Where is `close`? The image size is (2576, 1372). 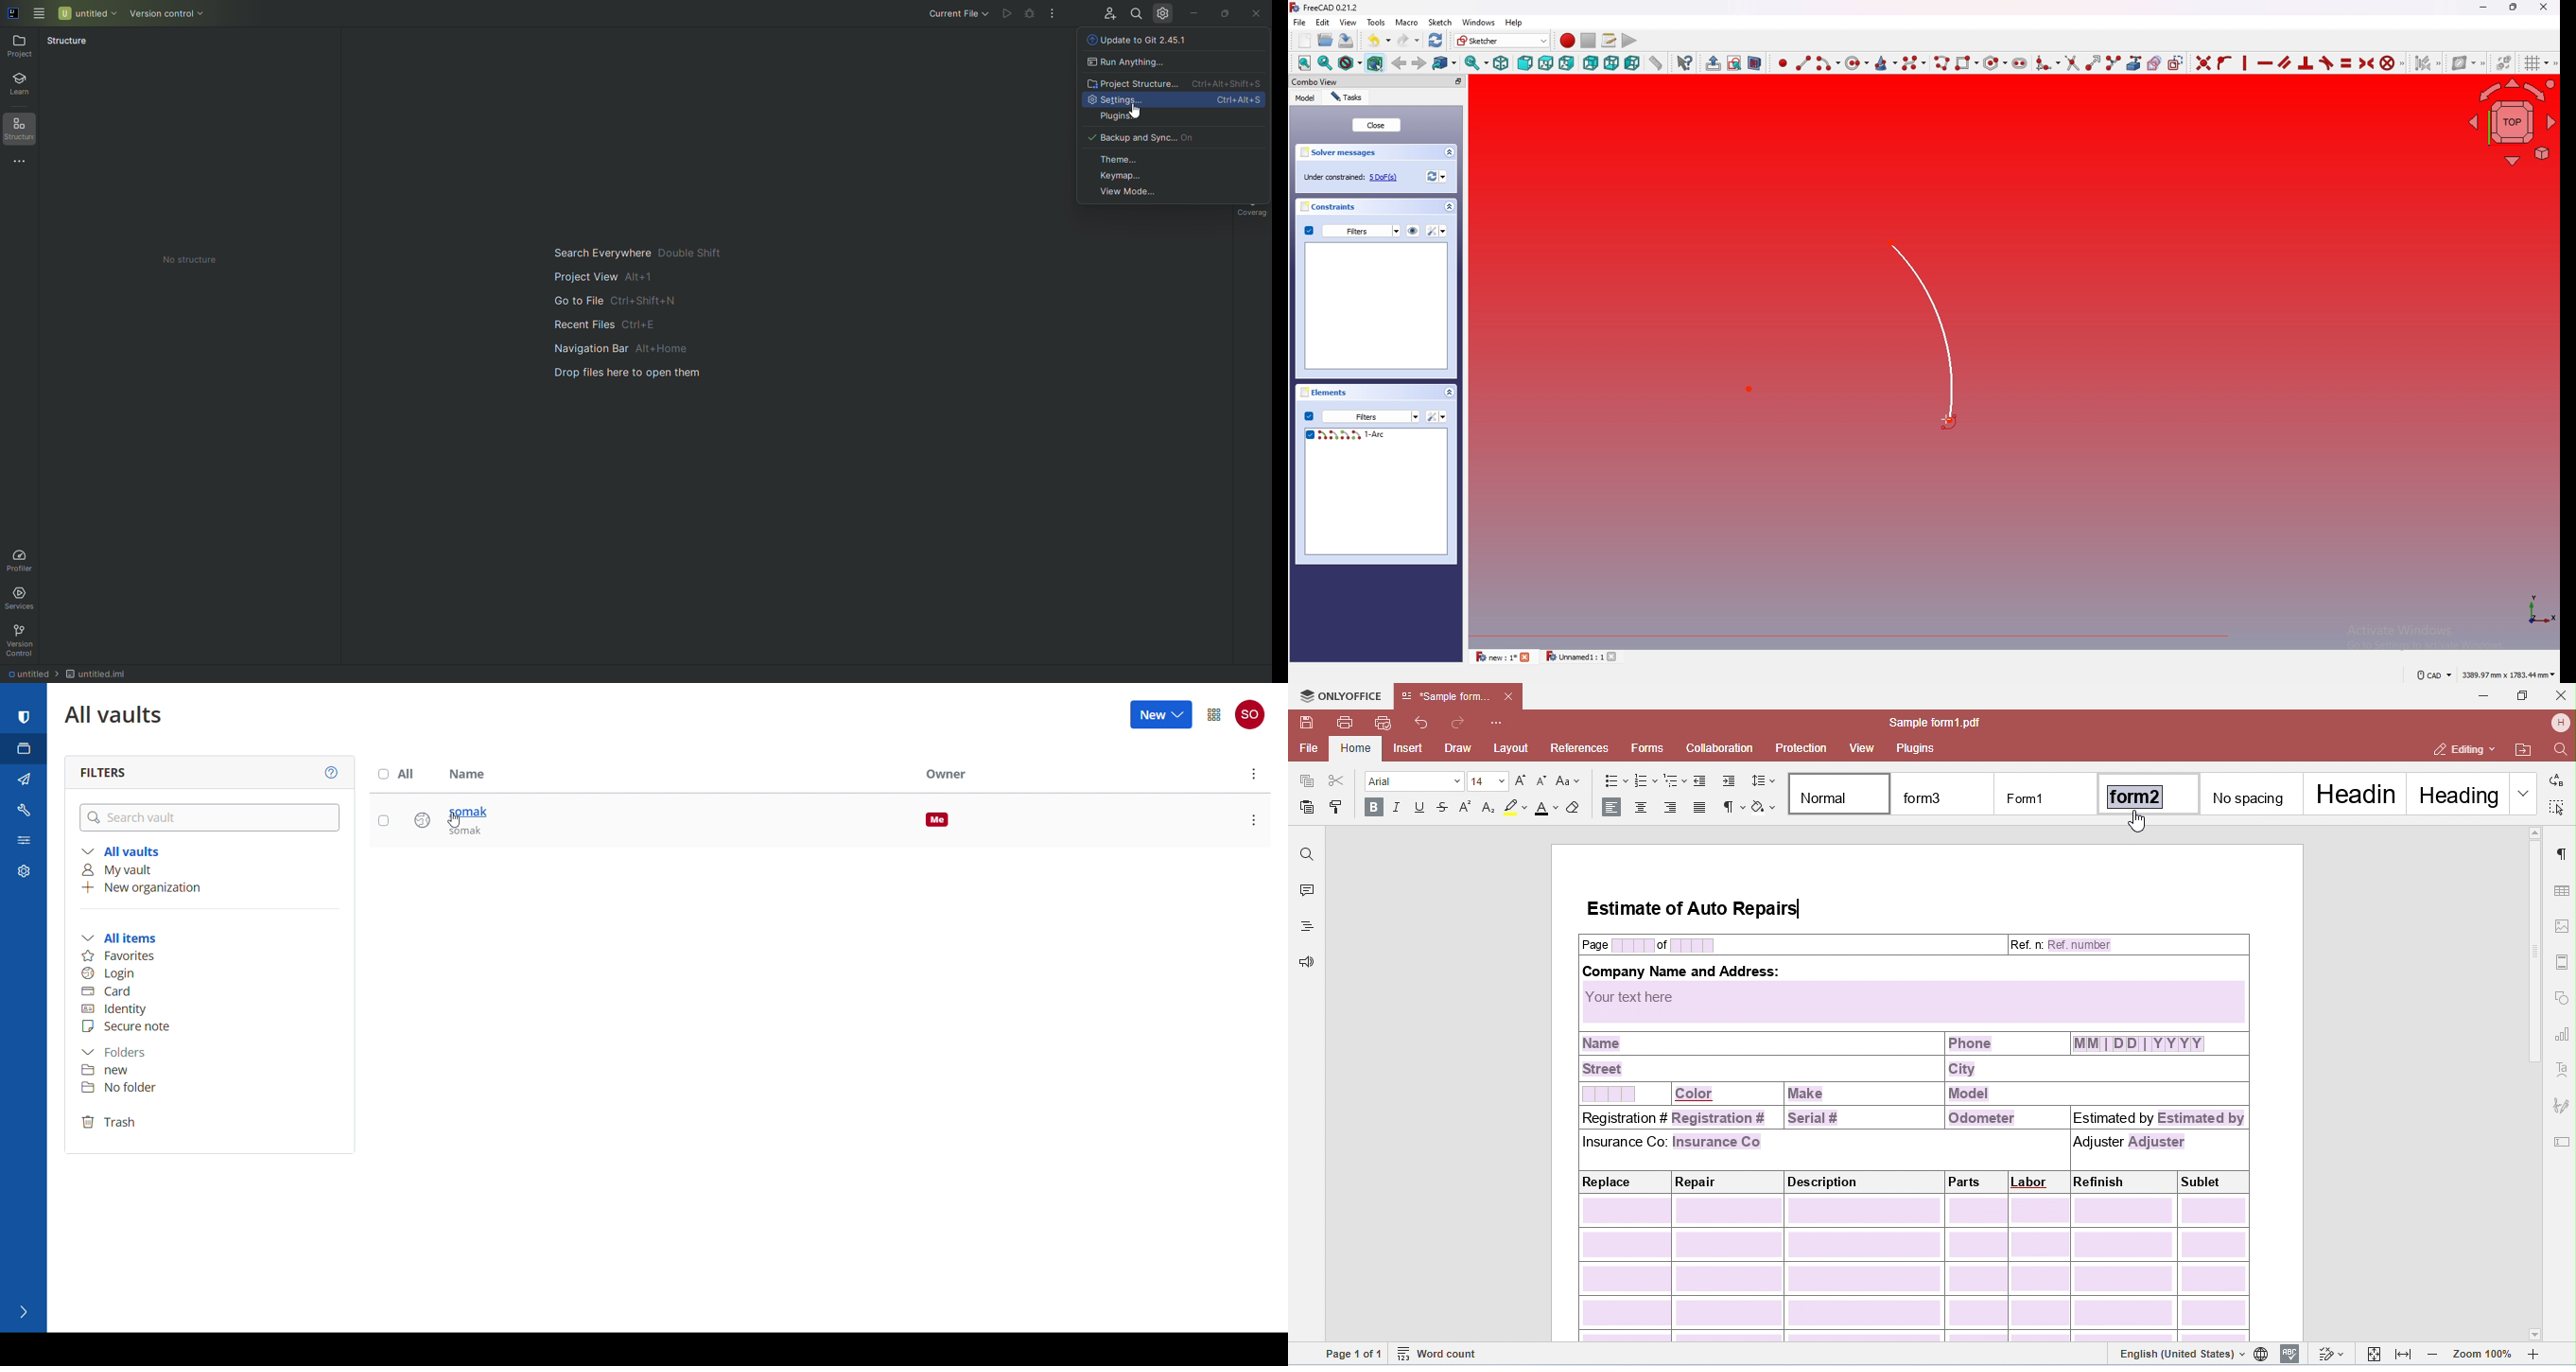 close is located at coordinates (1527, 657).